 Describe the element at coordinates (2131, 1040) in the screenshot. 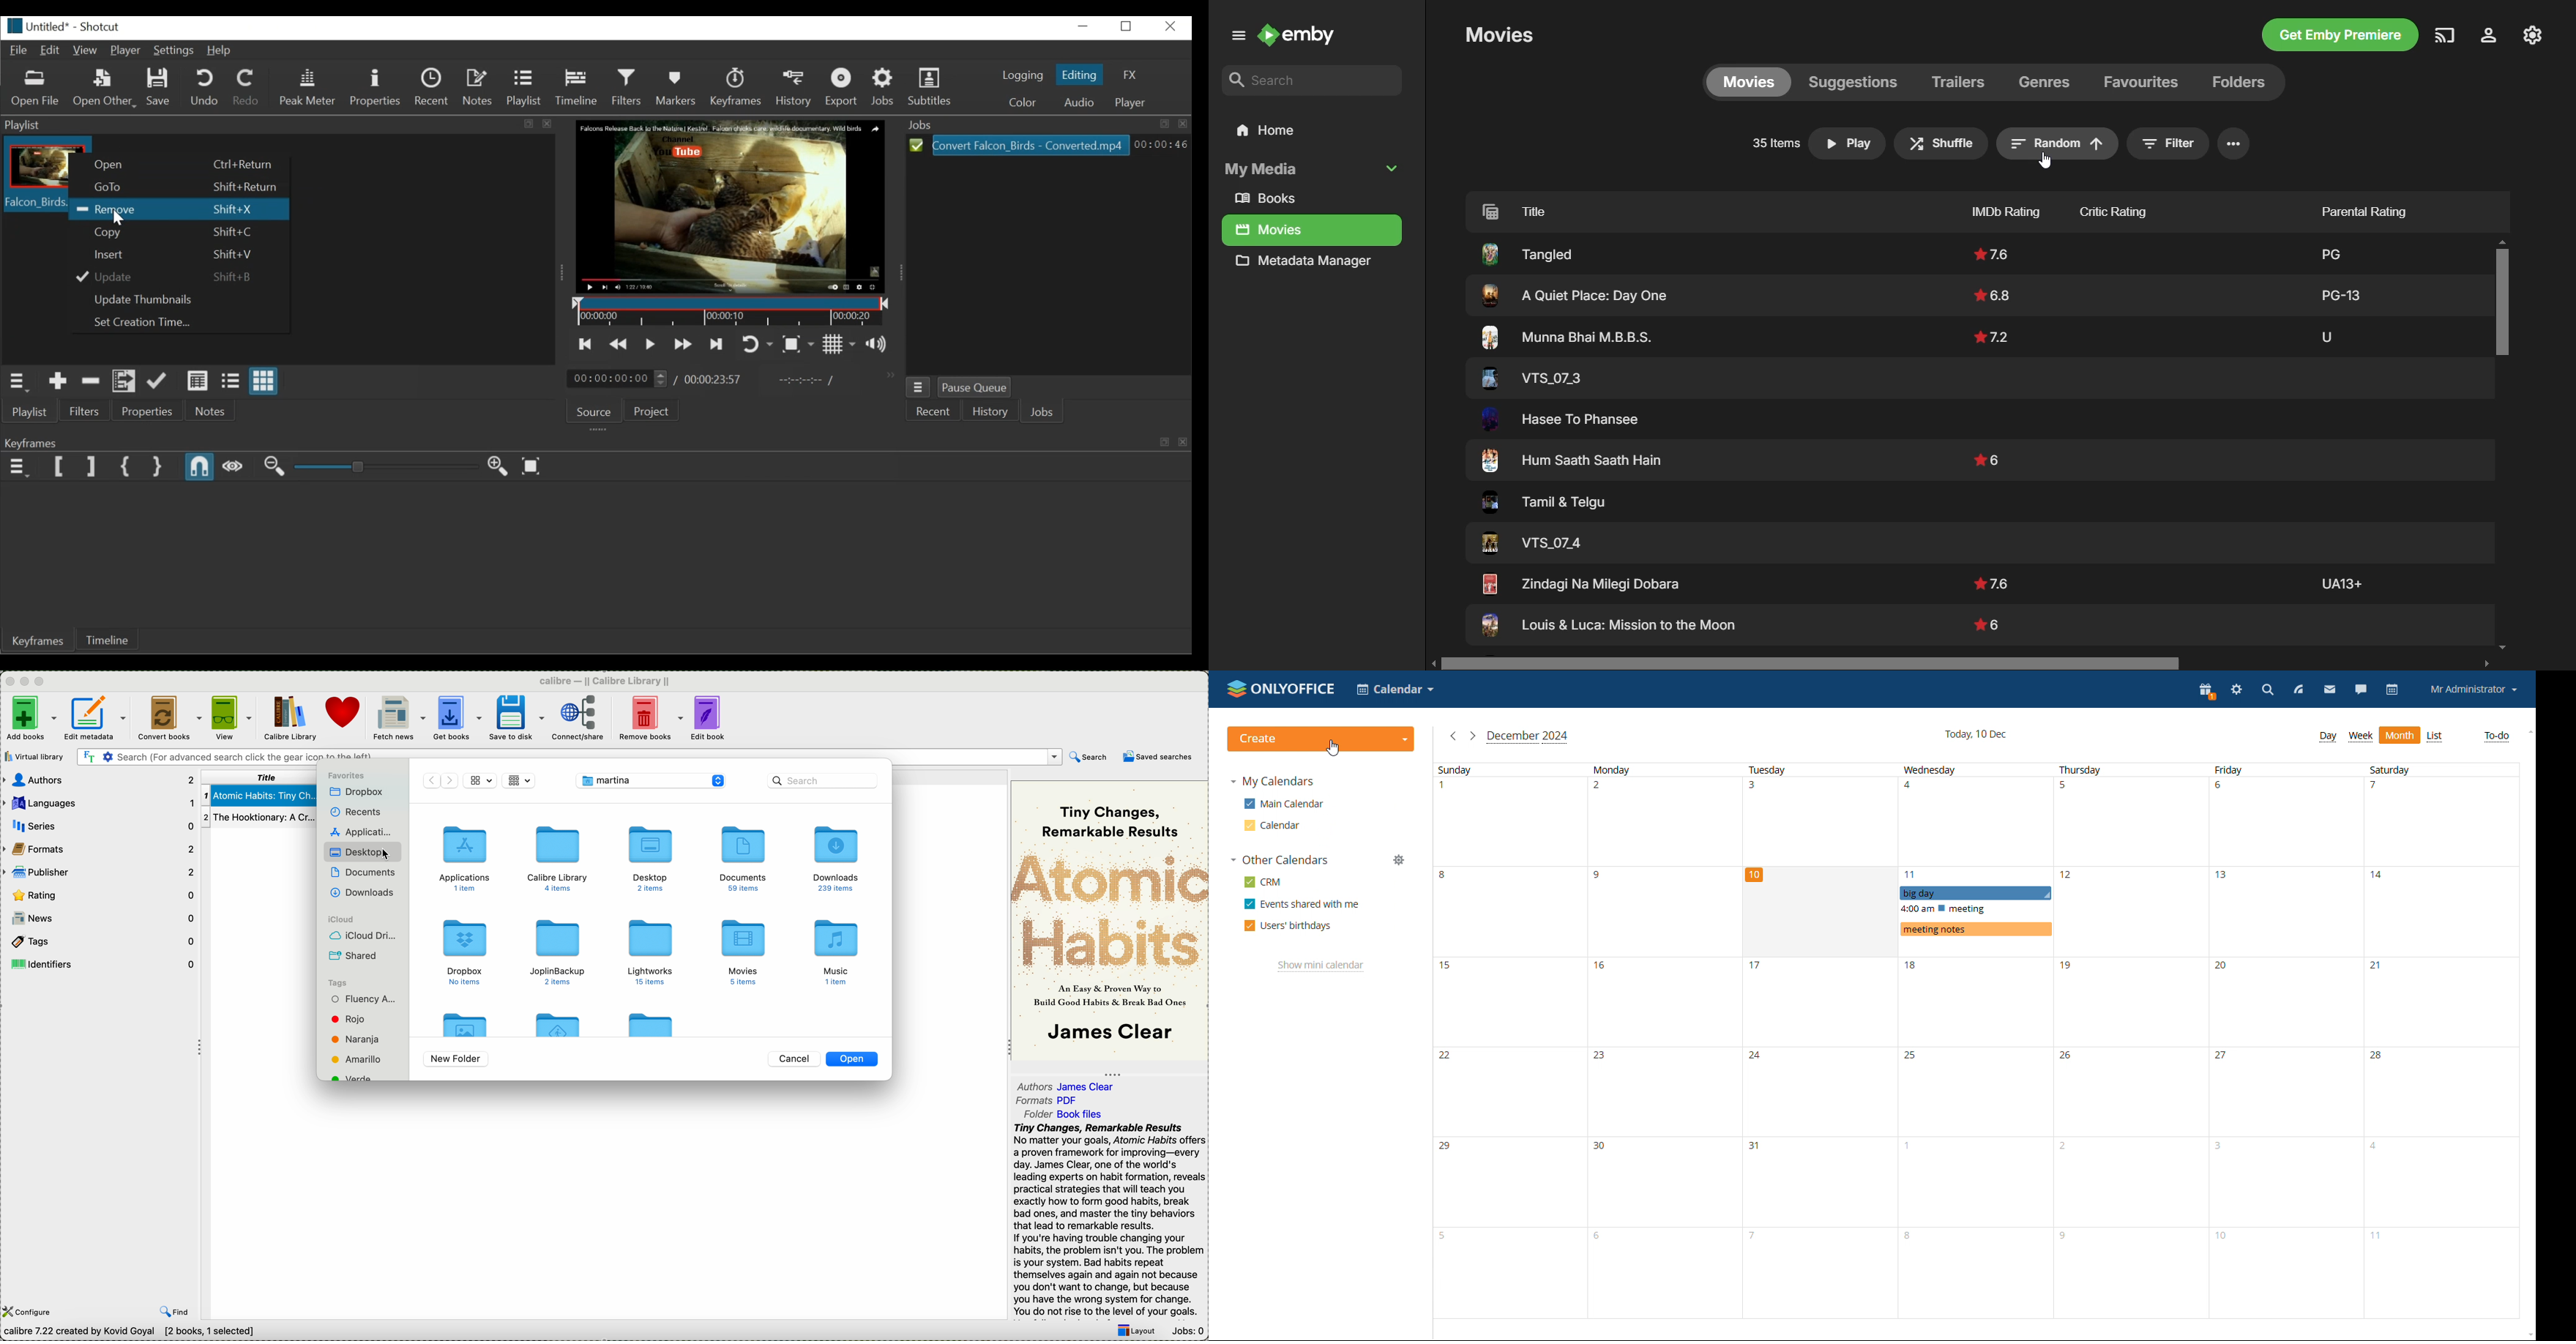

I see `thursday` at that location.